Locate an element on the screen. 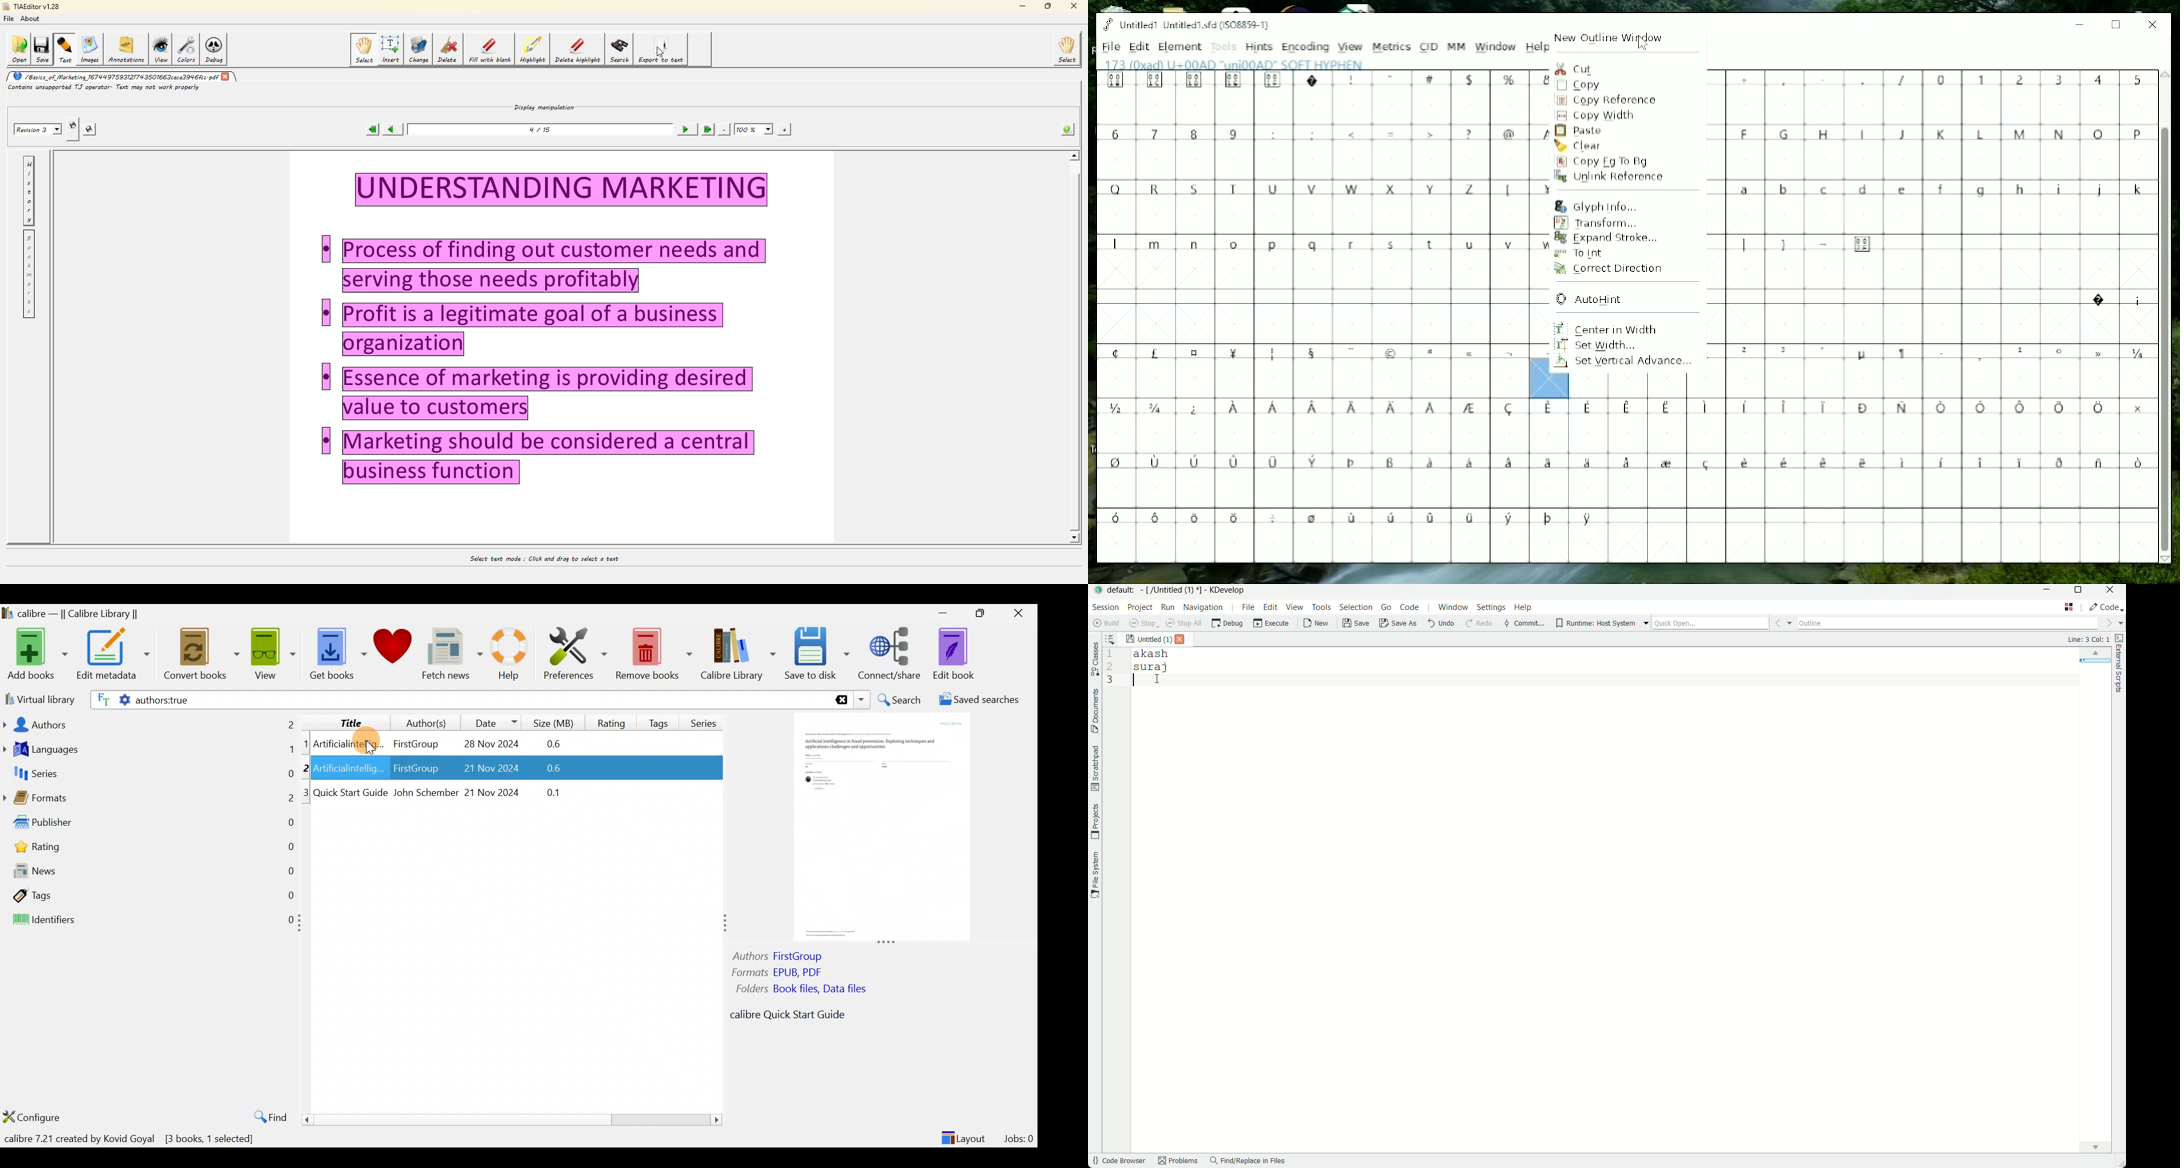 The height and width of the screenshot is (1176, 2184). Size is located at coordinates (556, 721).